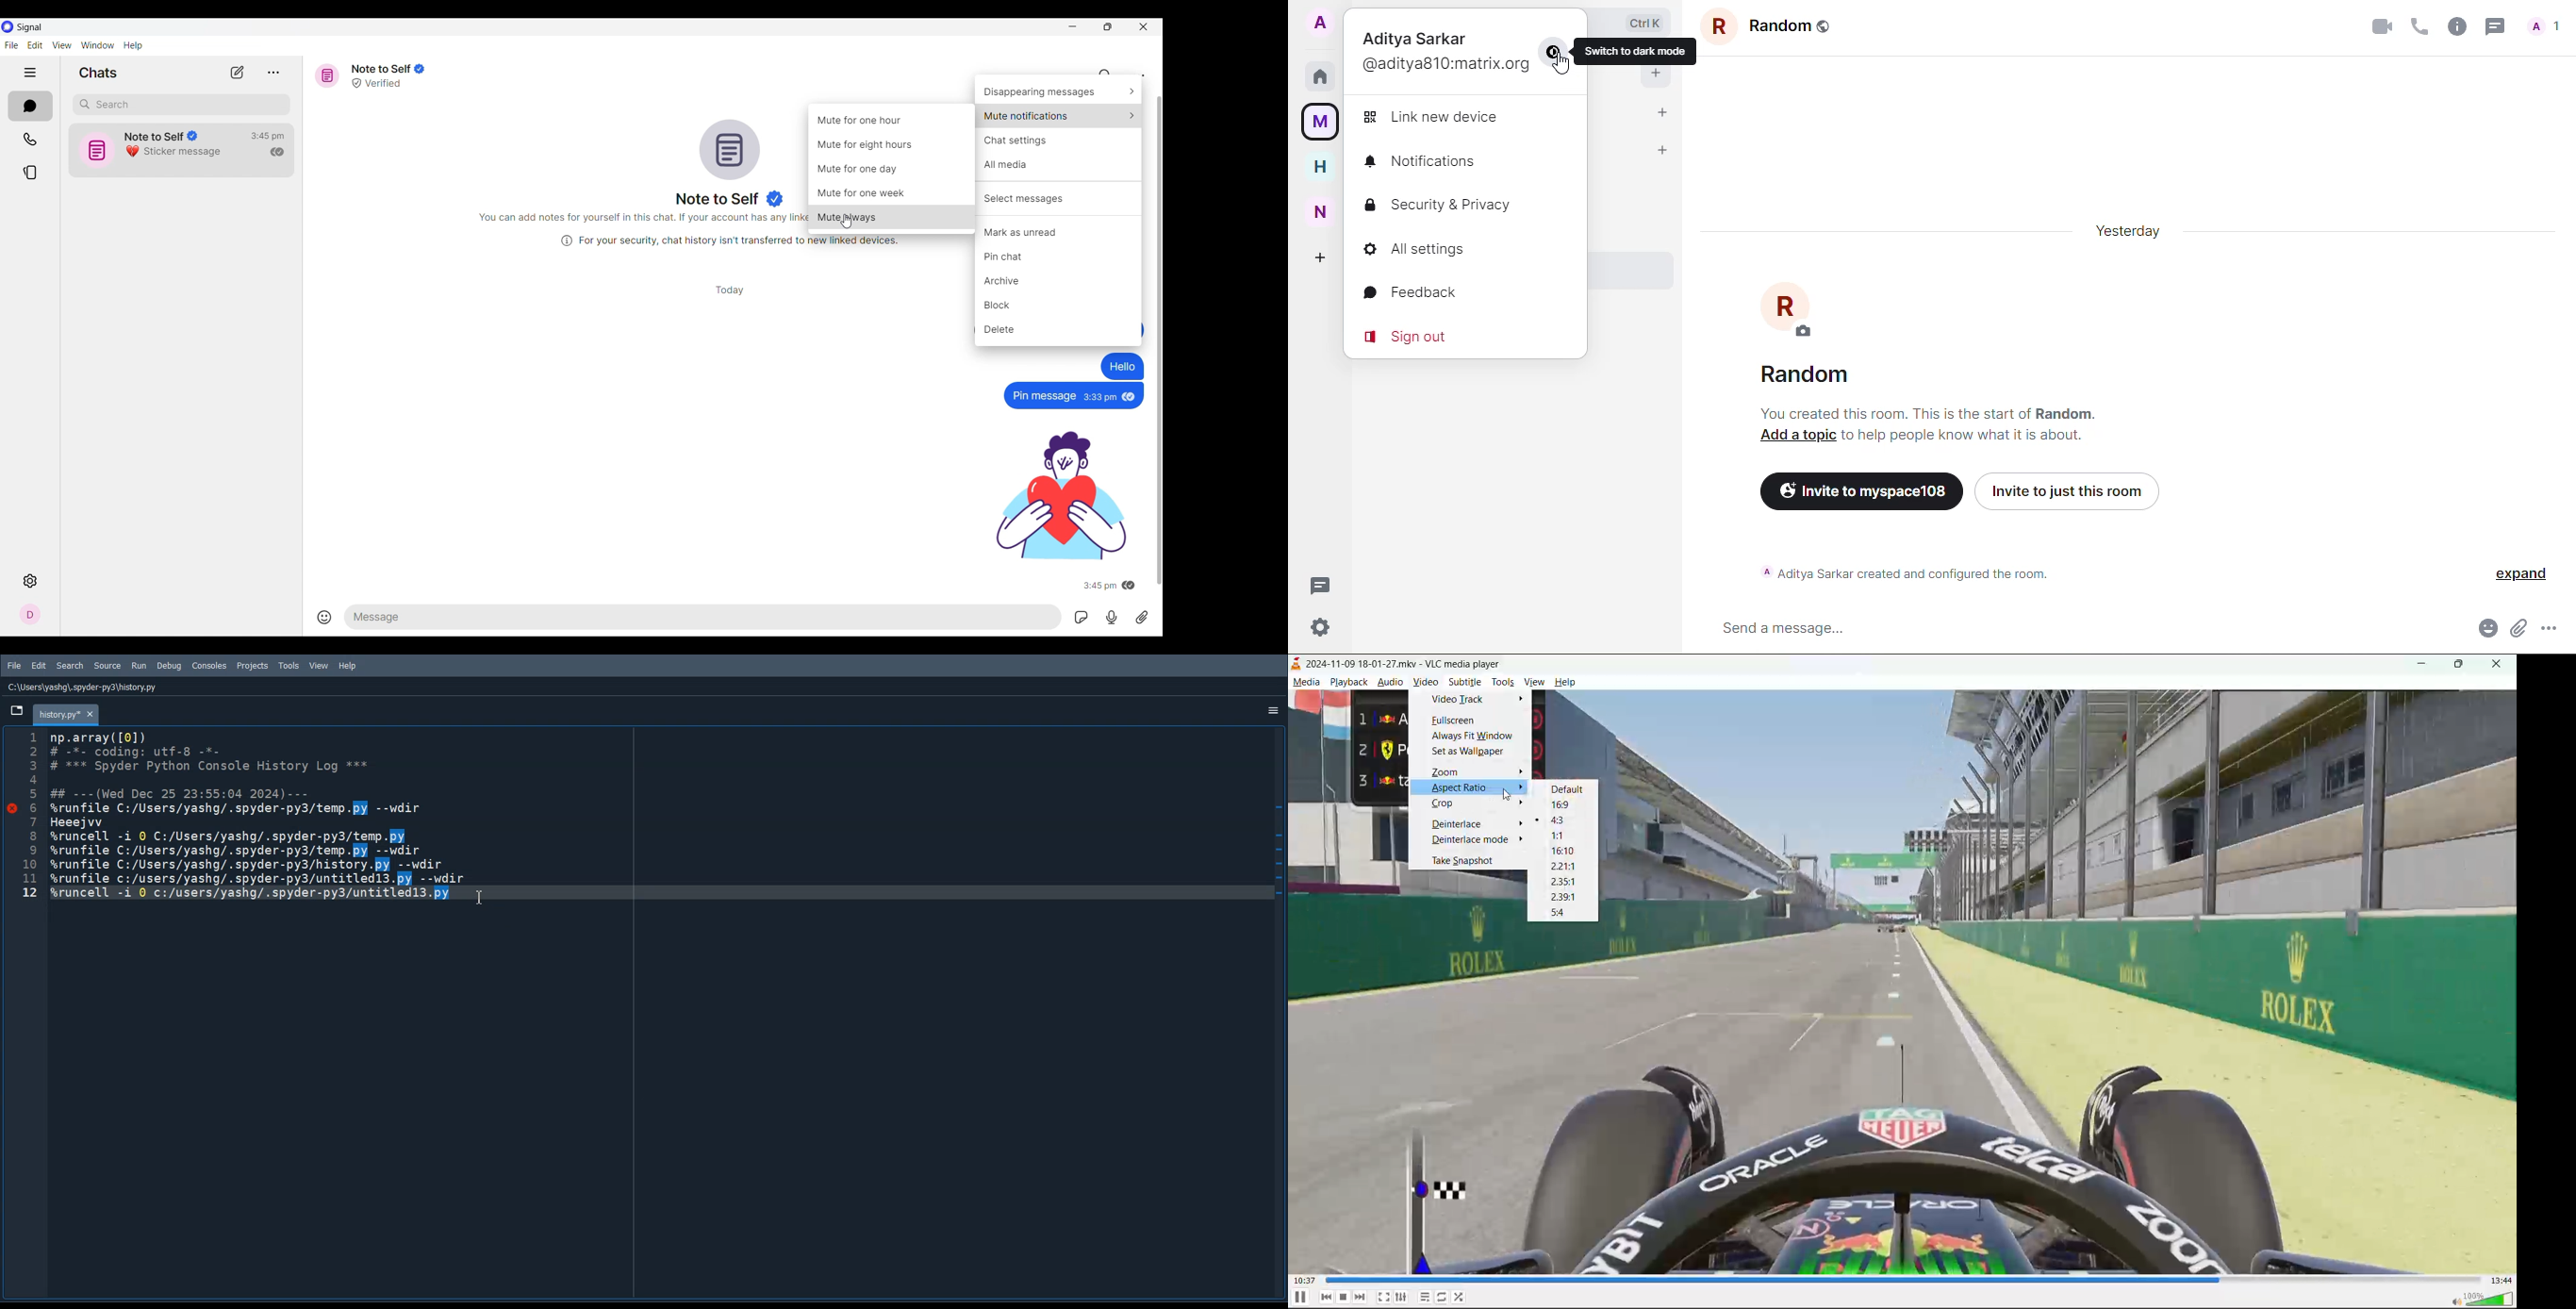 The height and width of the screenshot is (1316, 2576). What do you see at coordinates (7, 27) in the screenshot?
I see `Software logo` at bounding box center [7, 27].